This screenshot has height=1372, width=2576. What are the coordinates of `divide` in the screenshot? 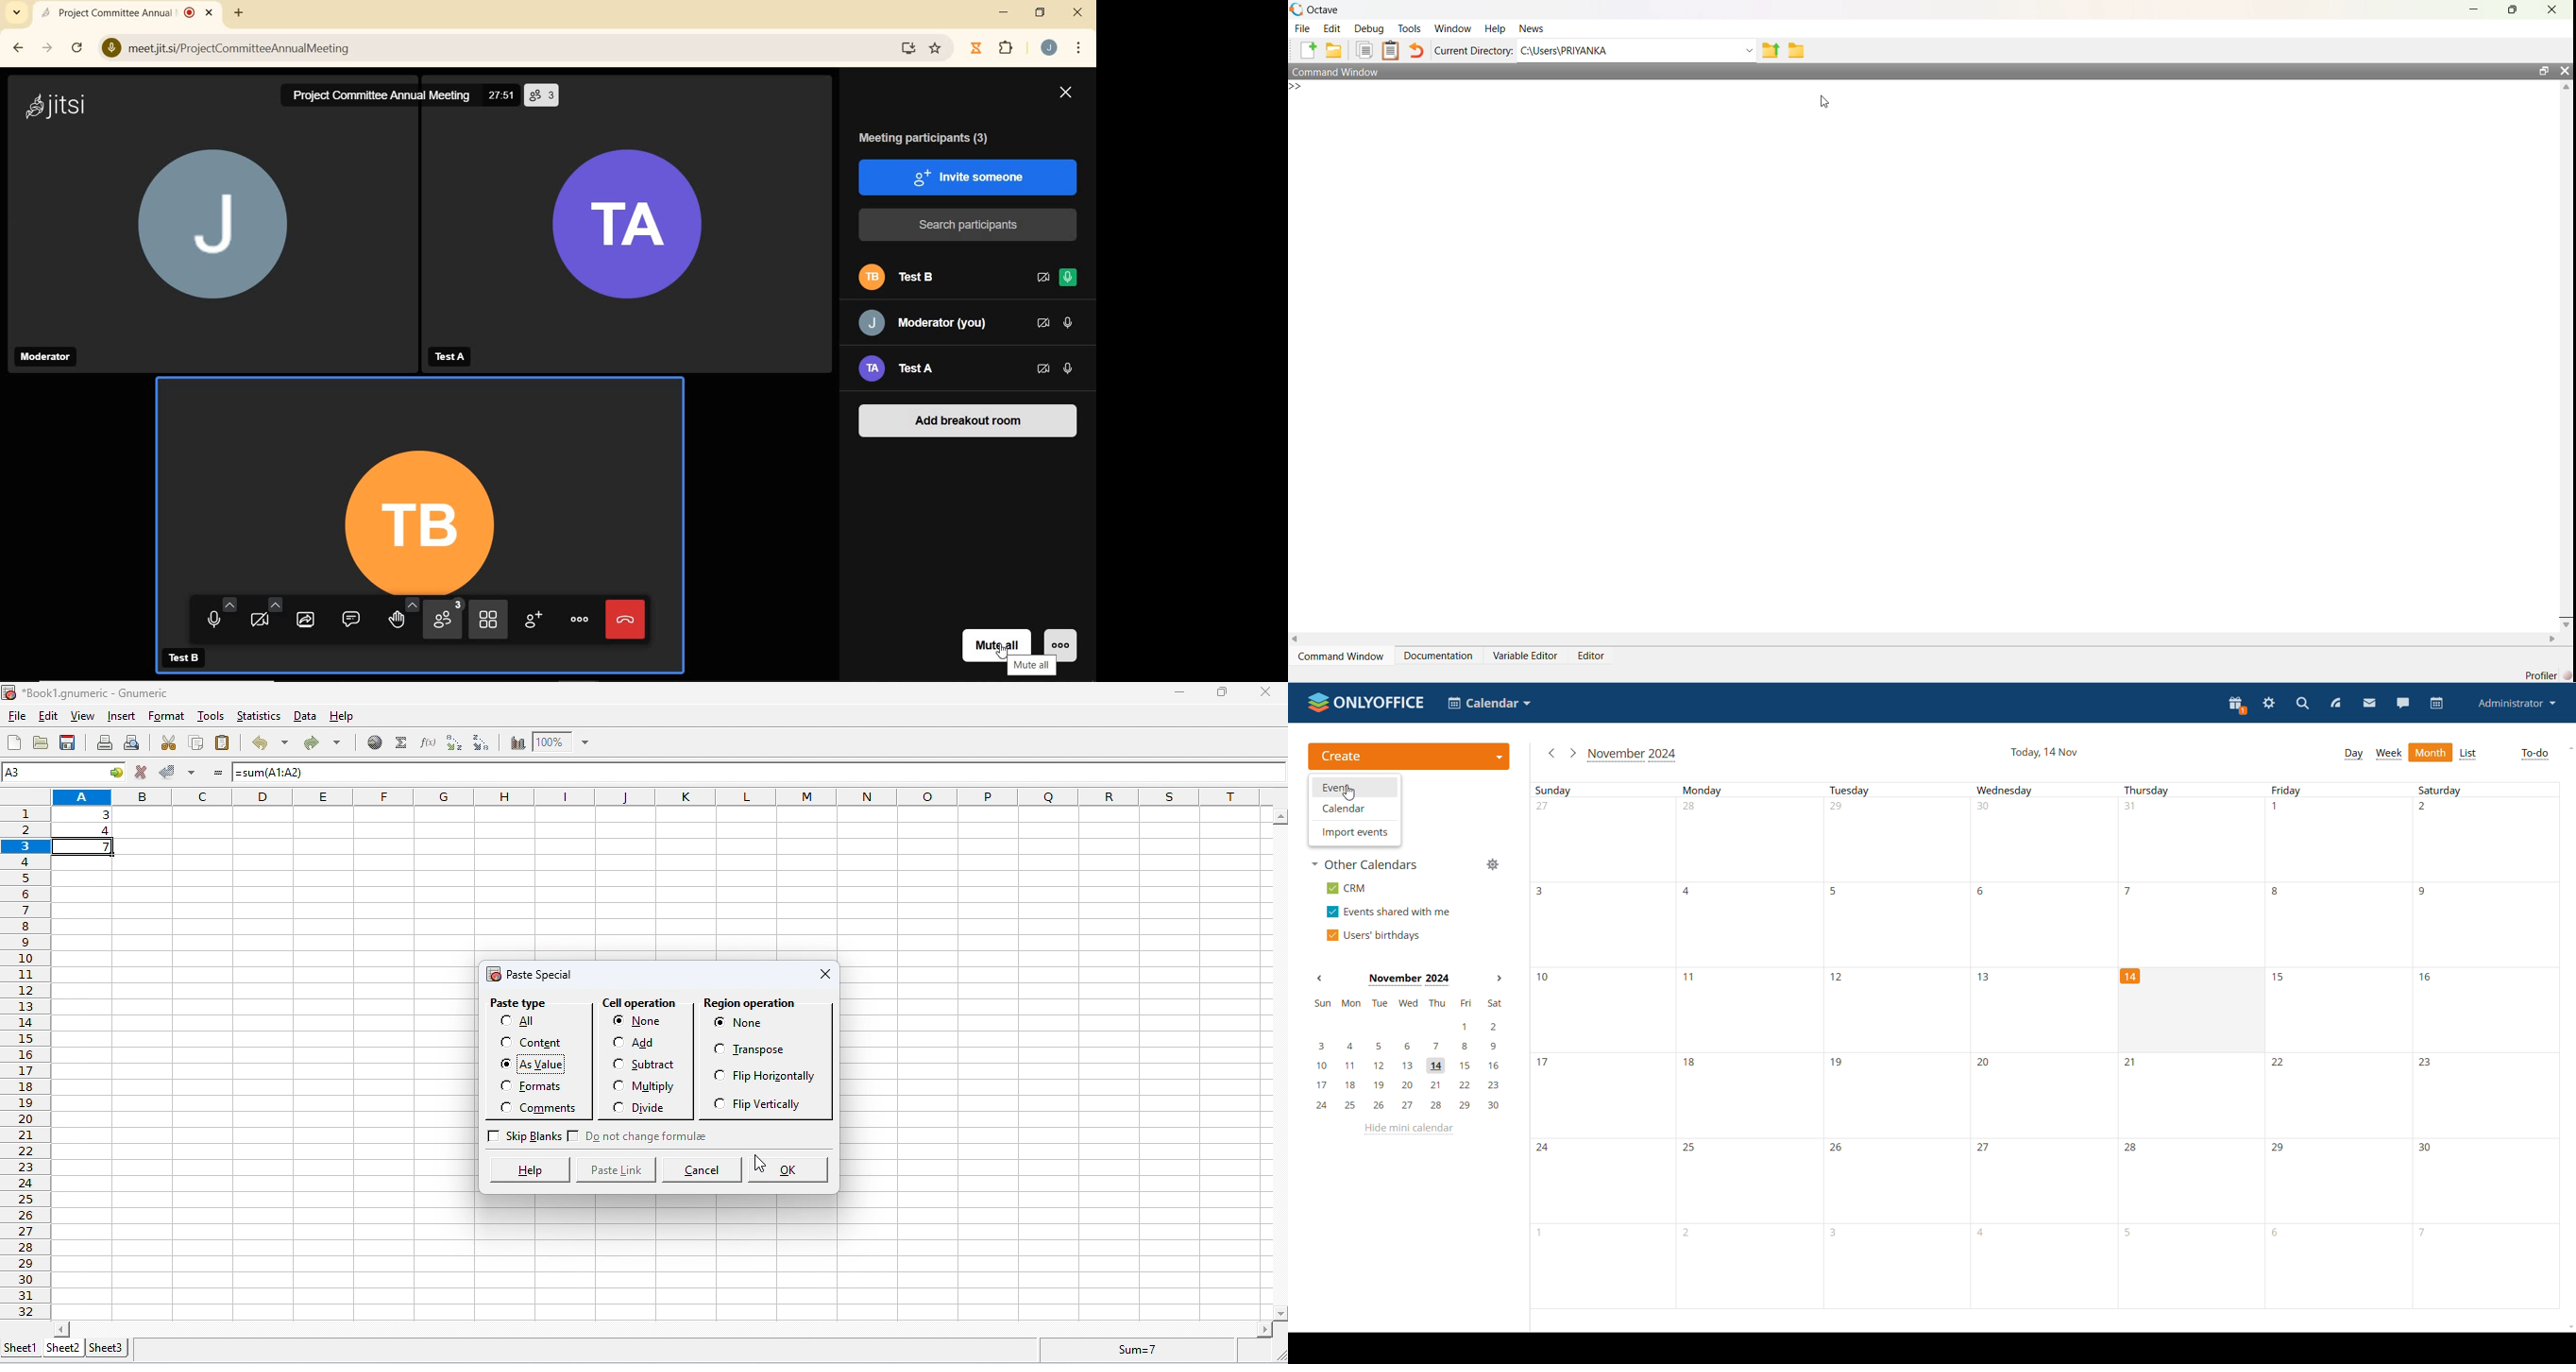 It's located at (653, 1109).